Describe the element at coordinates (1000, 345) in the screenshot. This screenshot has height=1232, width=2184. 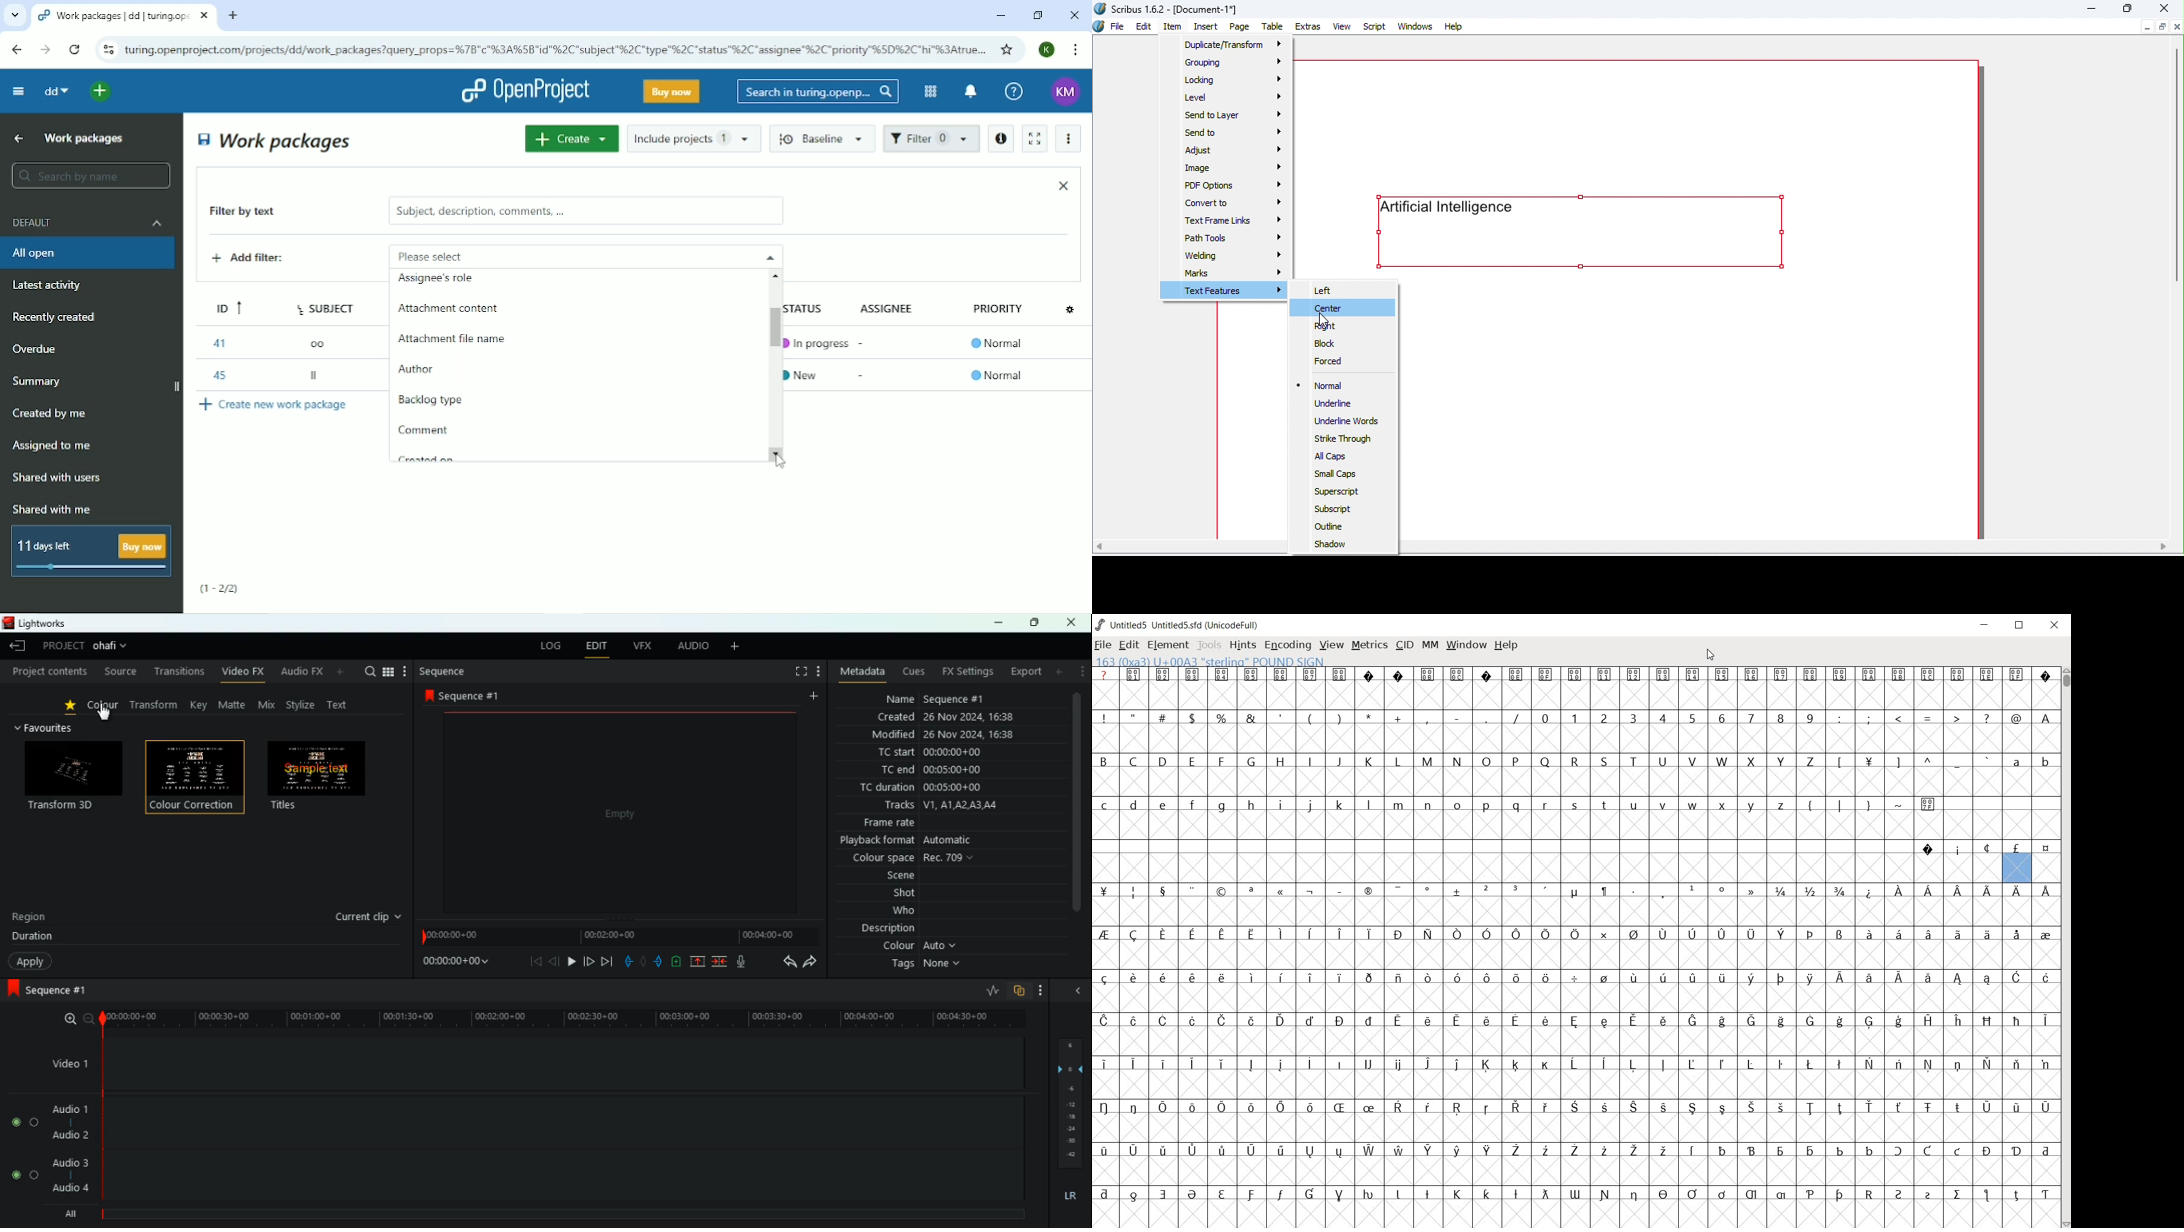
I see `Normal` at that location.